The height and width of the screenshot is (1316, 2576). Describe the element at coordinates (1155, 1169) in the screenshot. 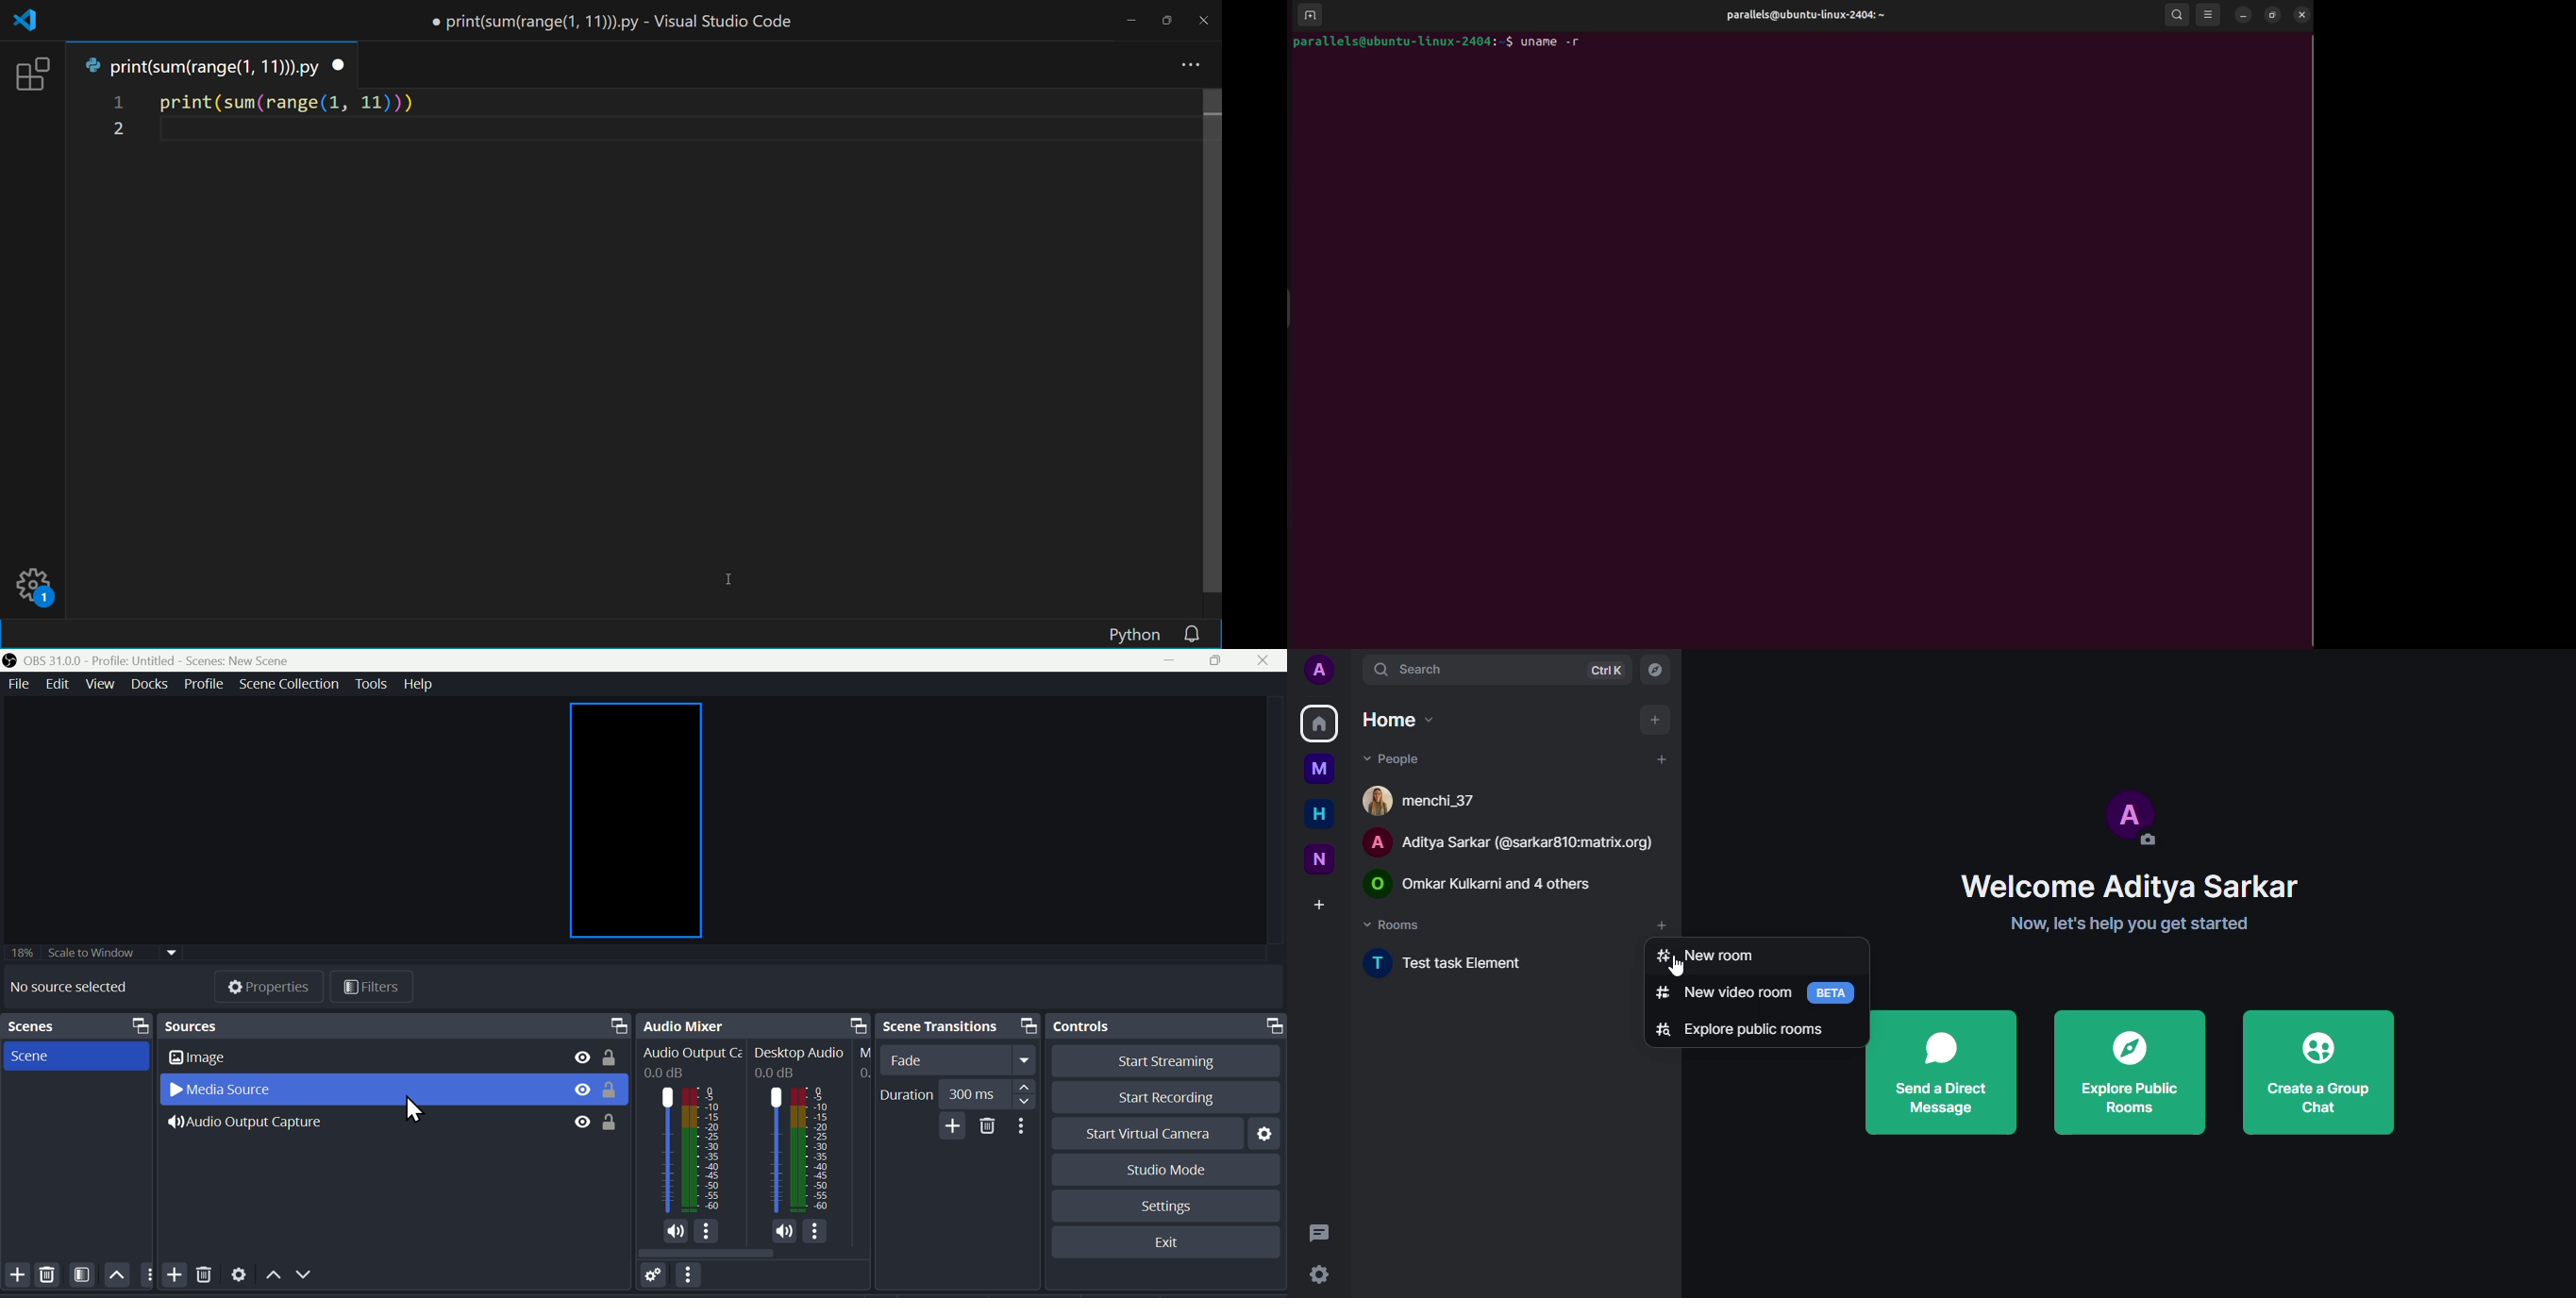

I see `Studio mode` at that location.